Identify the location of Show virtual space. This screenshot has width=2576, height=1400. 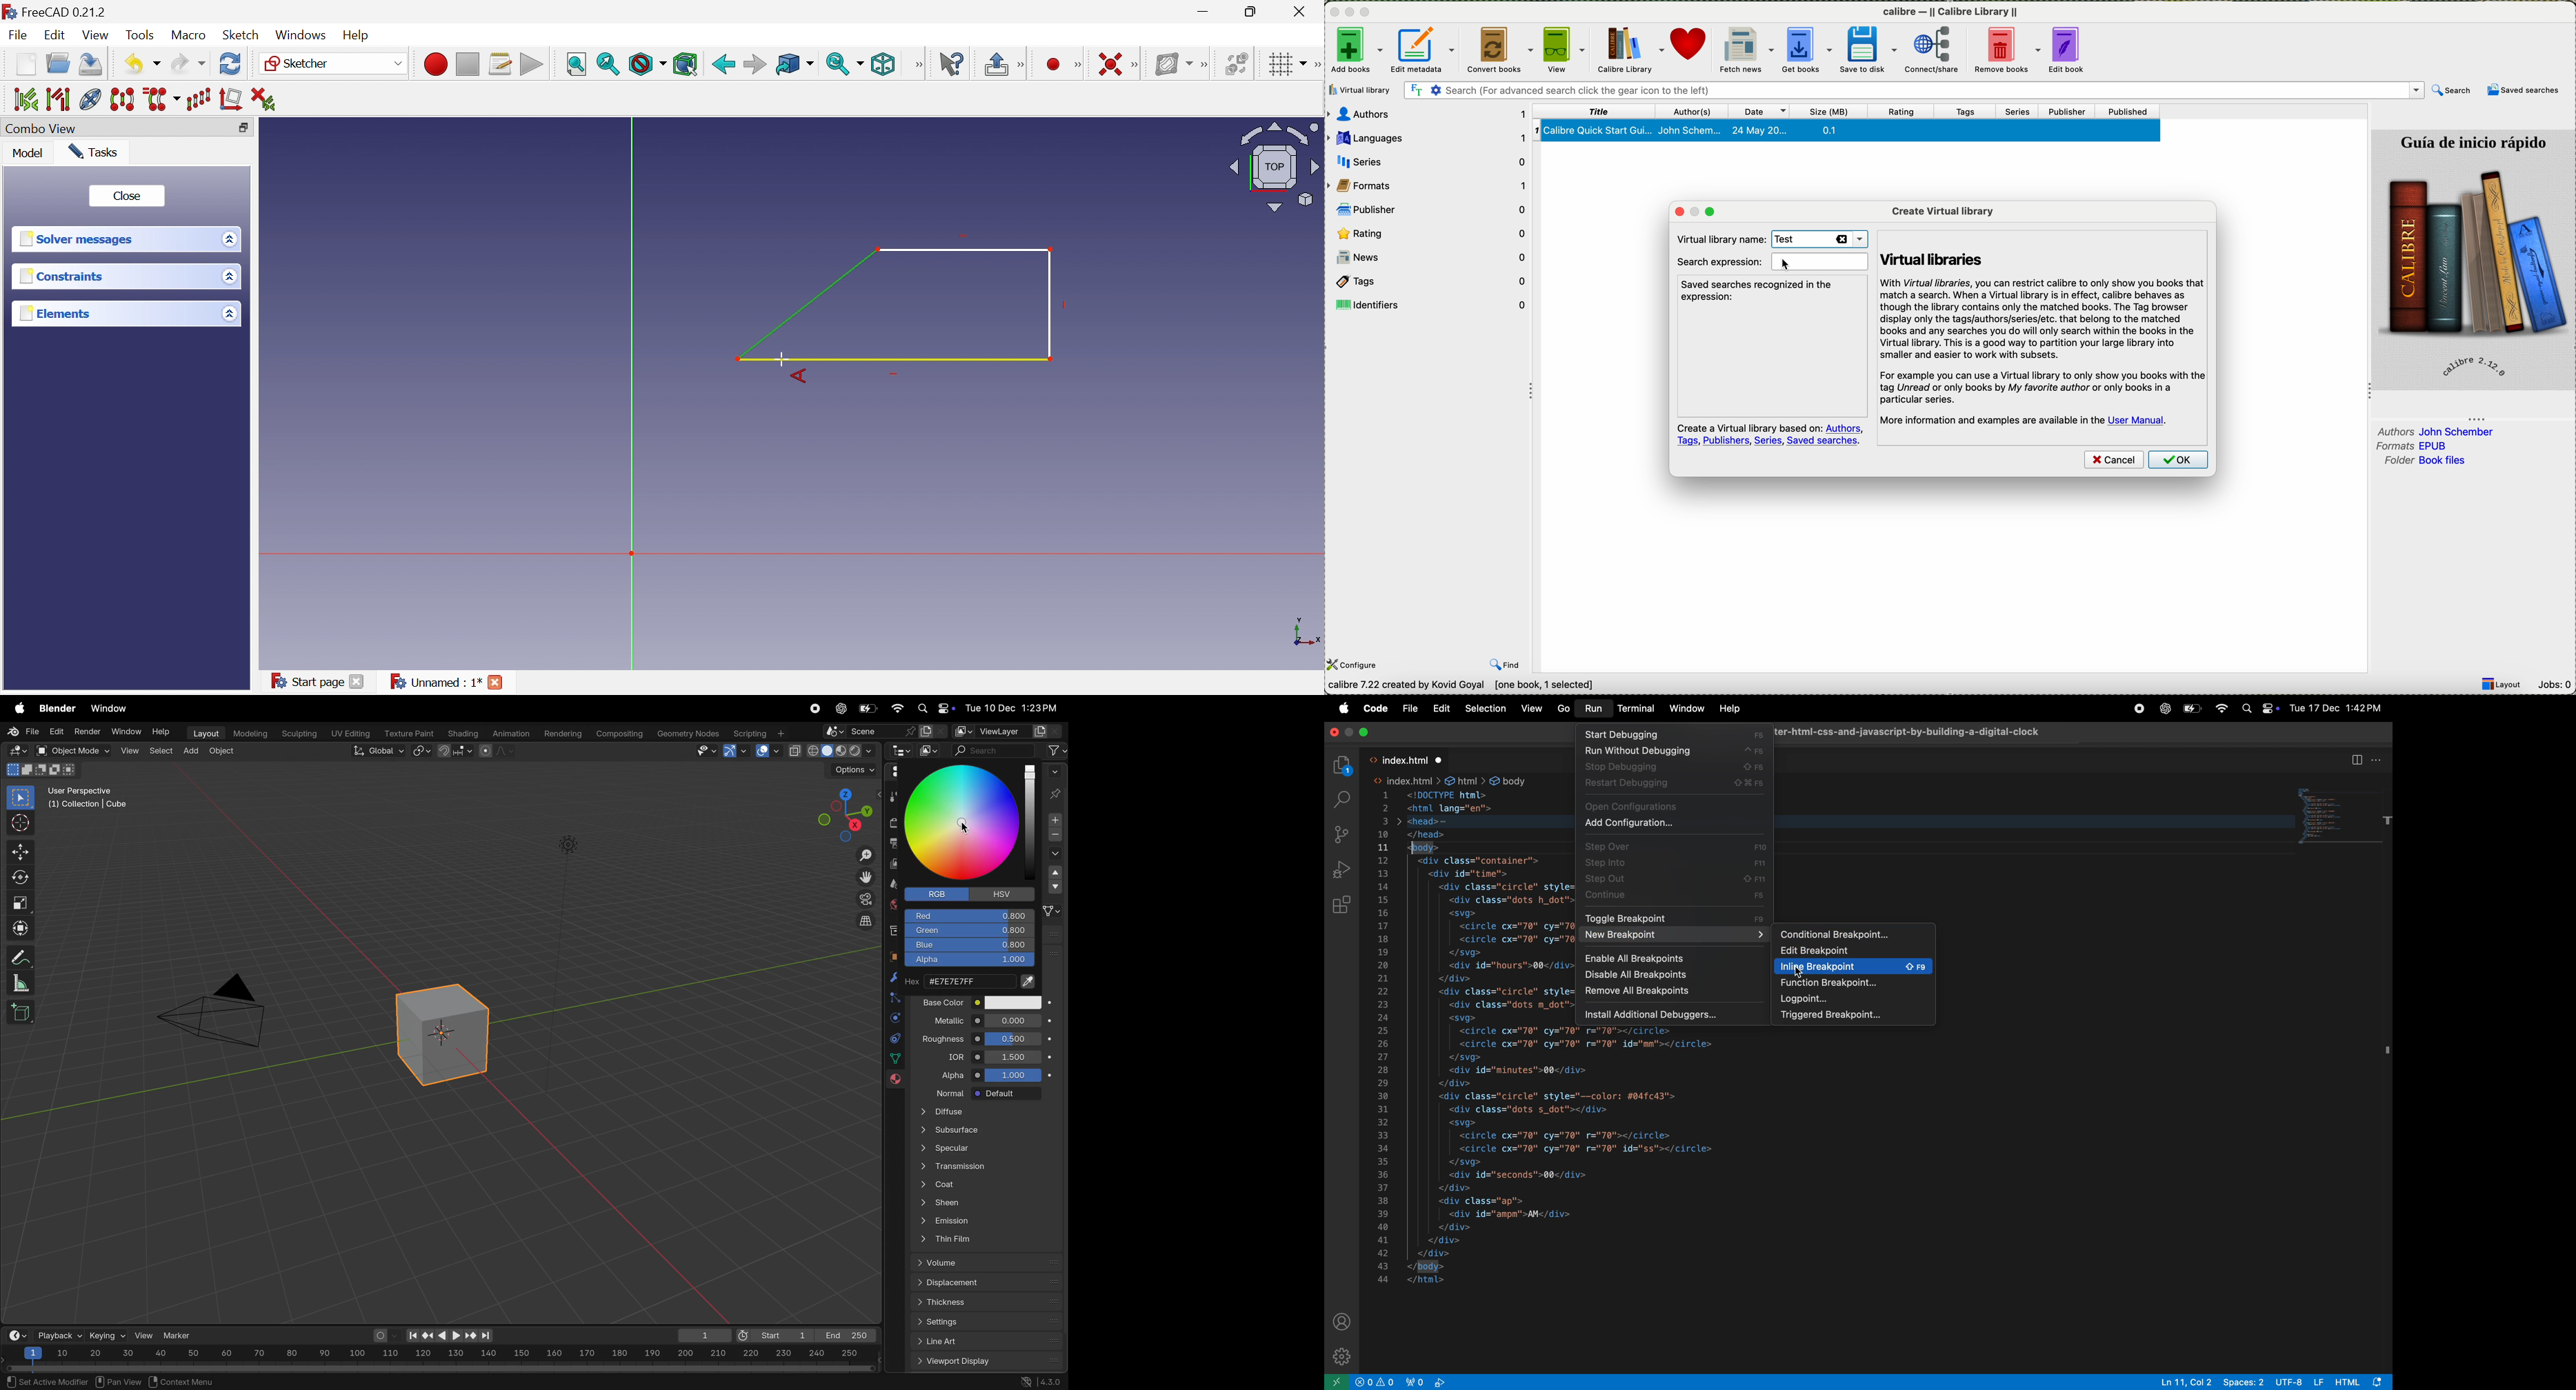
(1236, 63).